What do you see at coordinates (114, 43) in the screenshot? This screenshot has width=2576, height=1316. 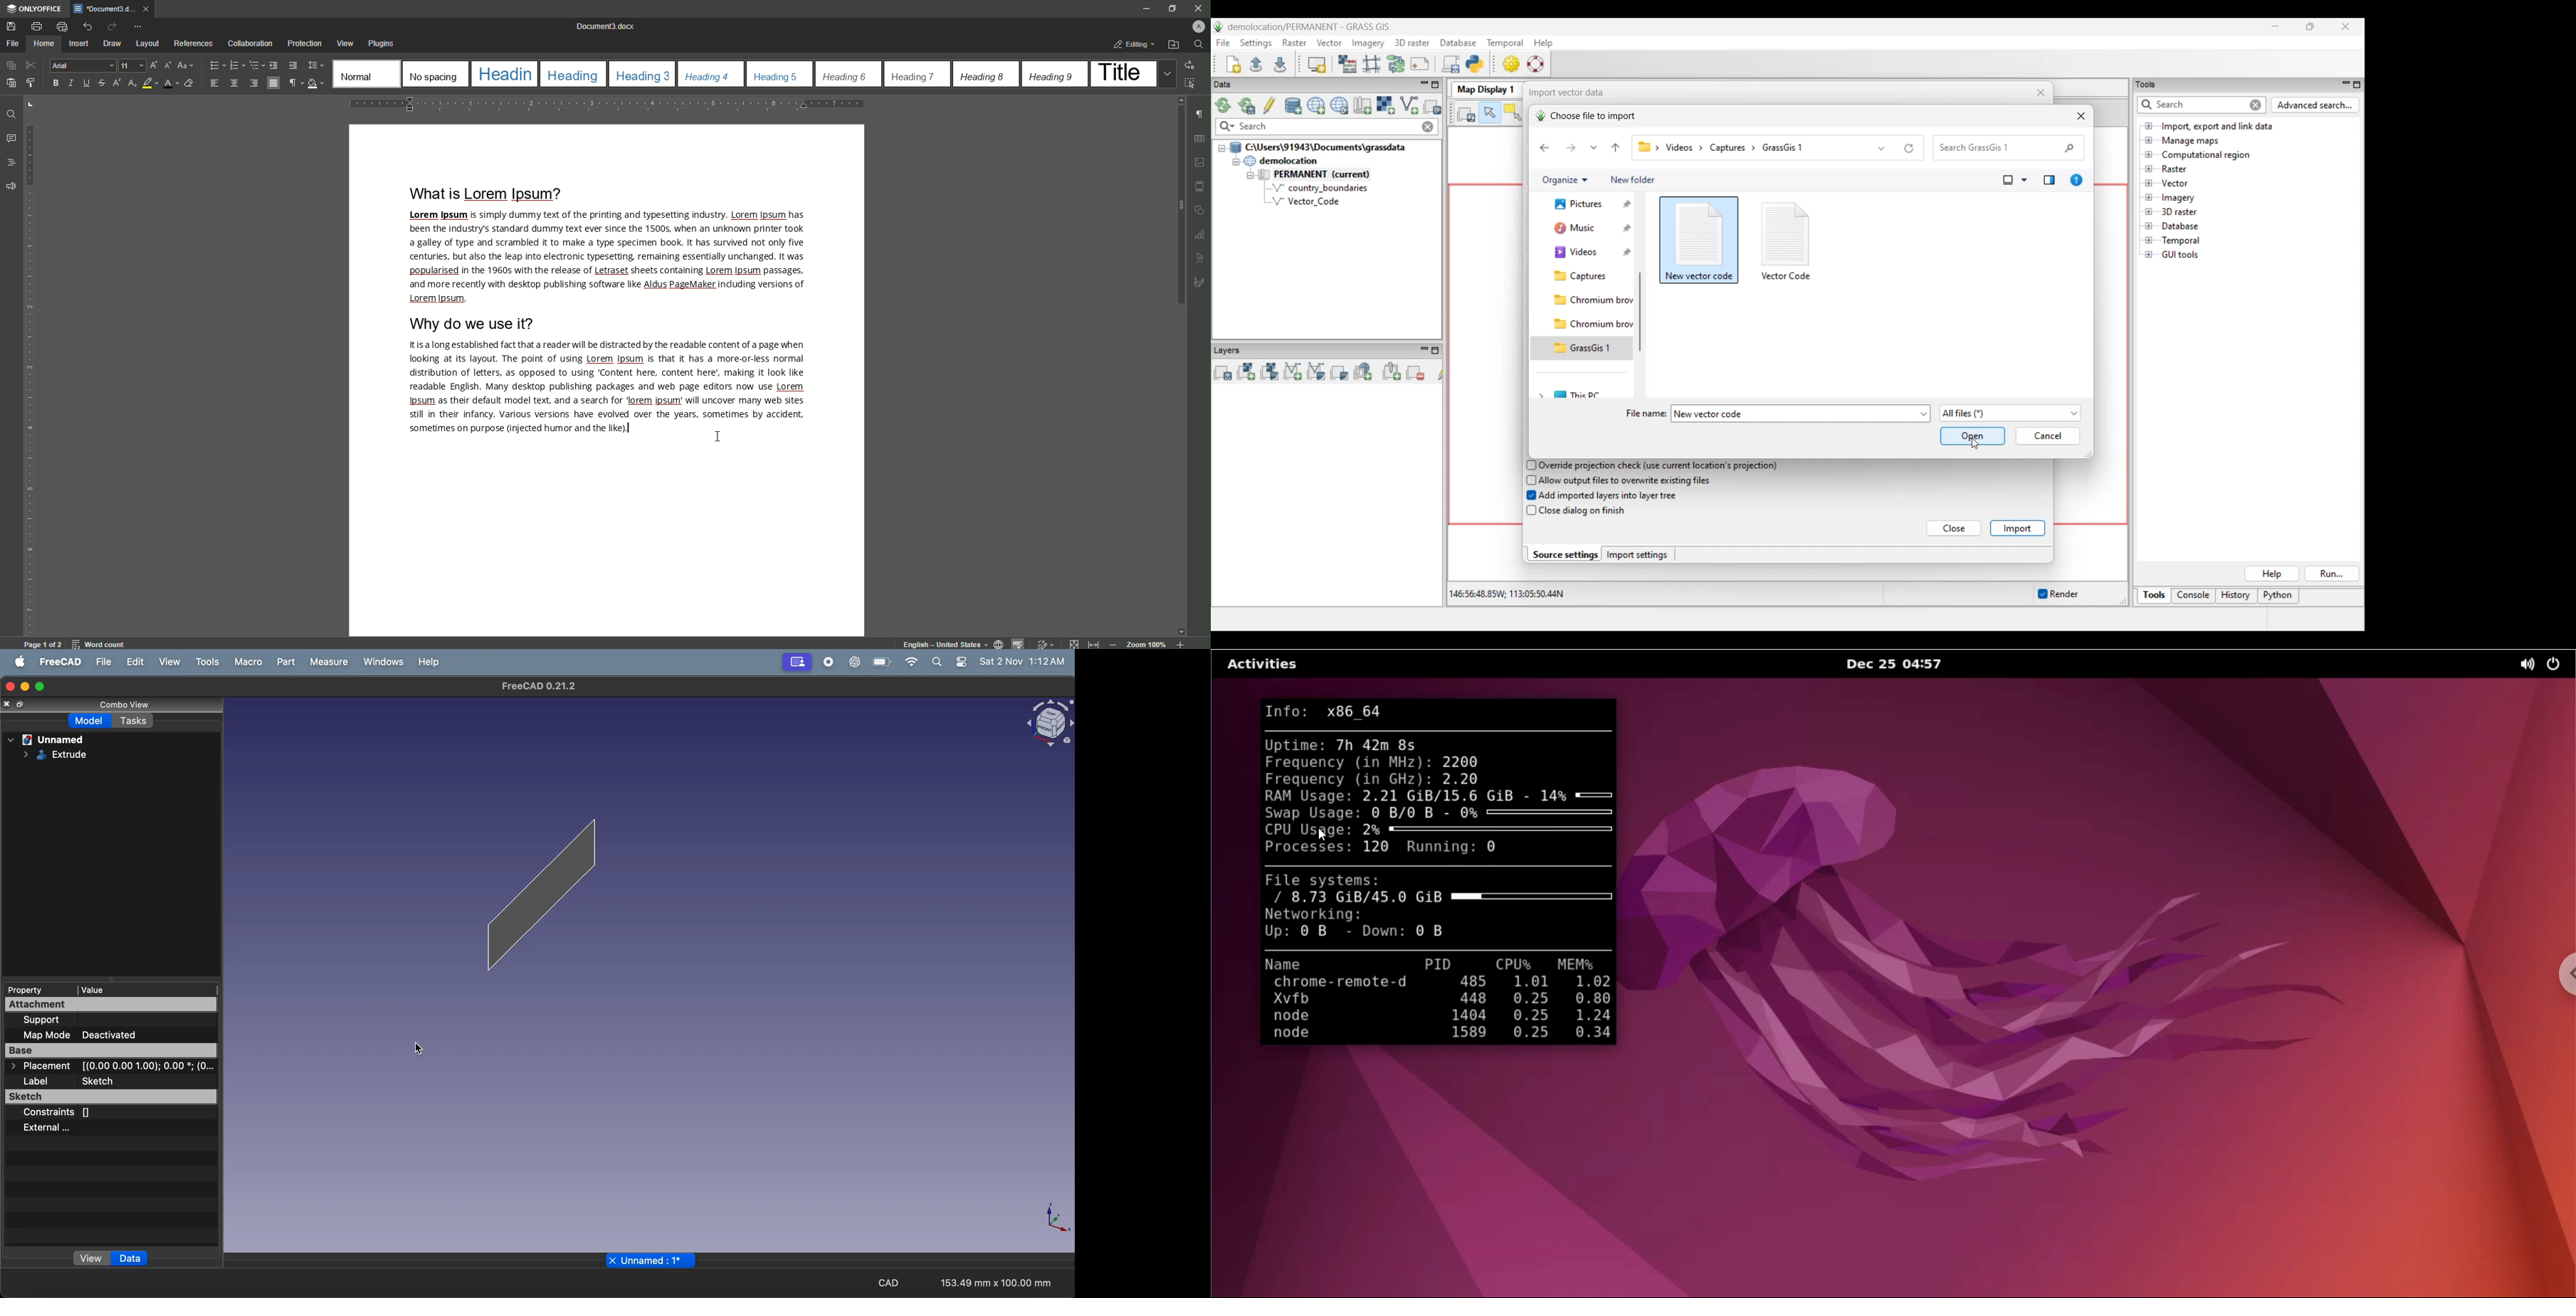 I see `Draw` at bounding box center [114, 43].